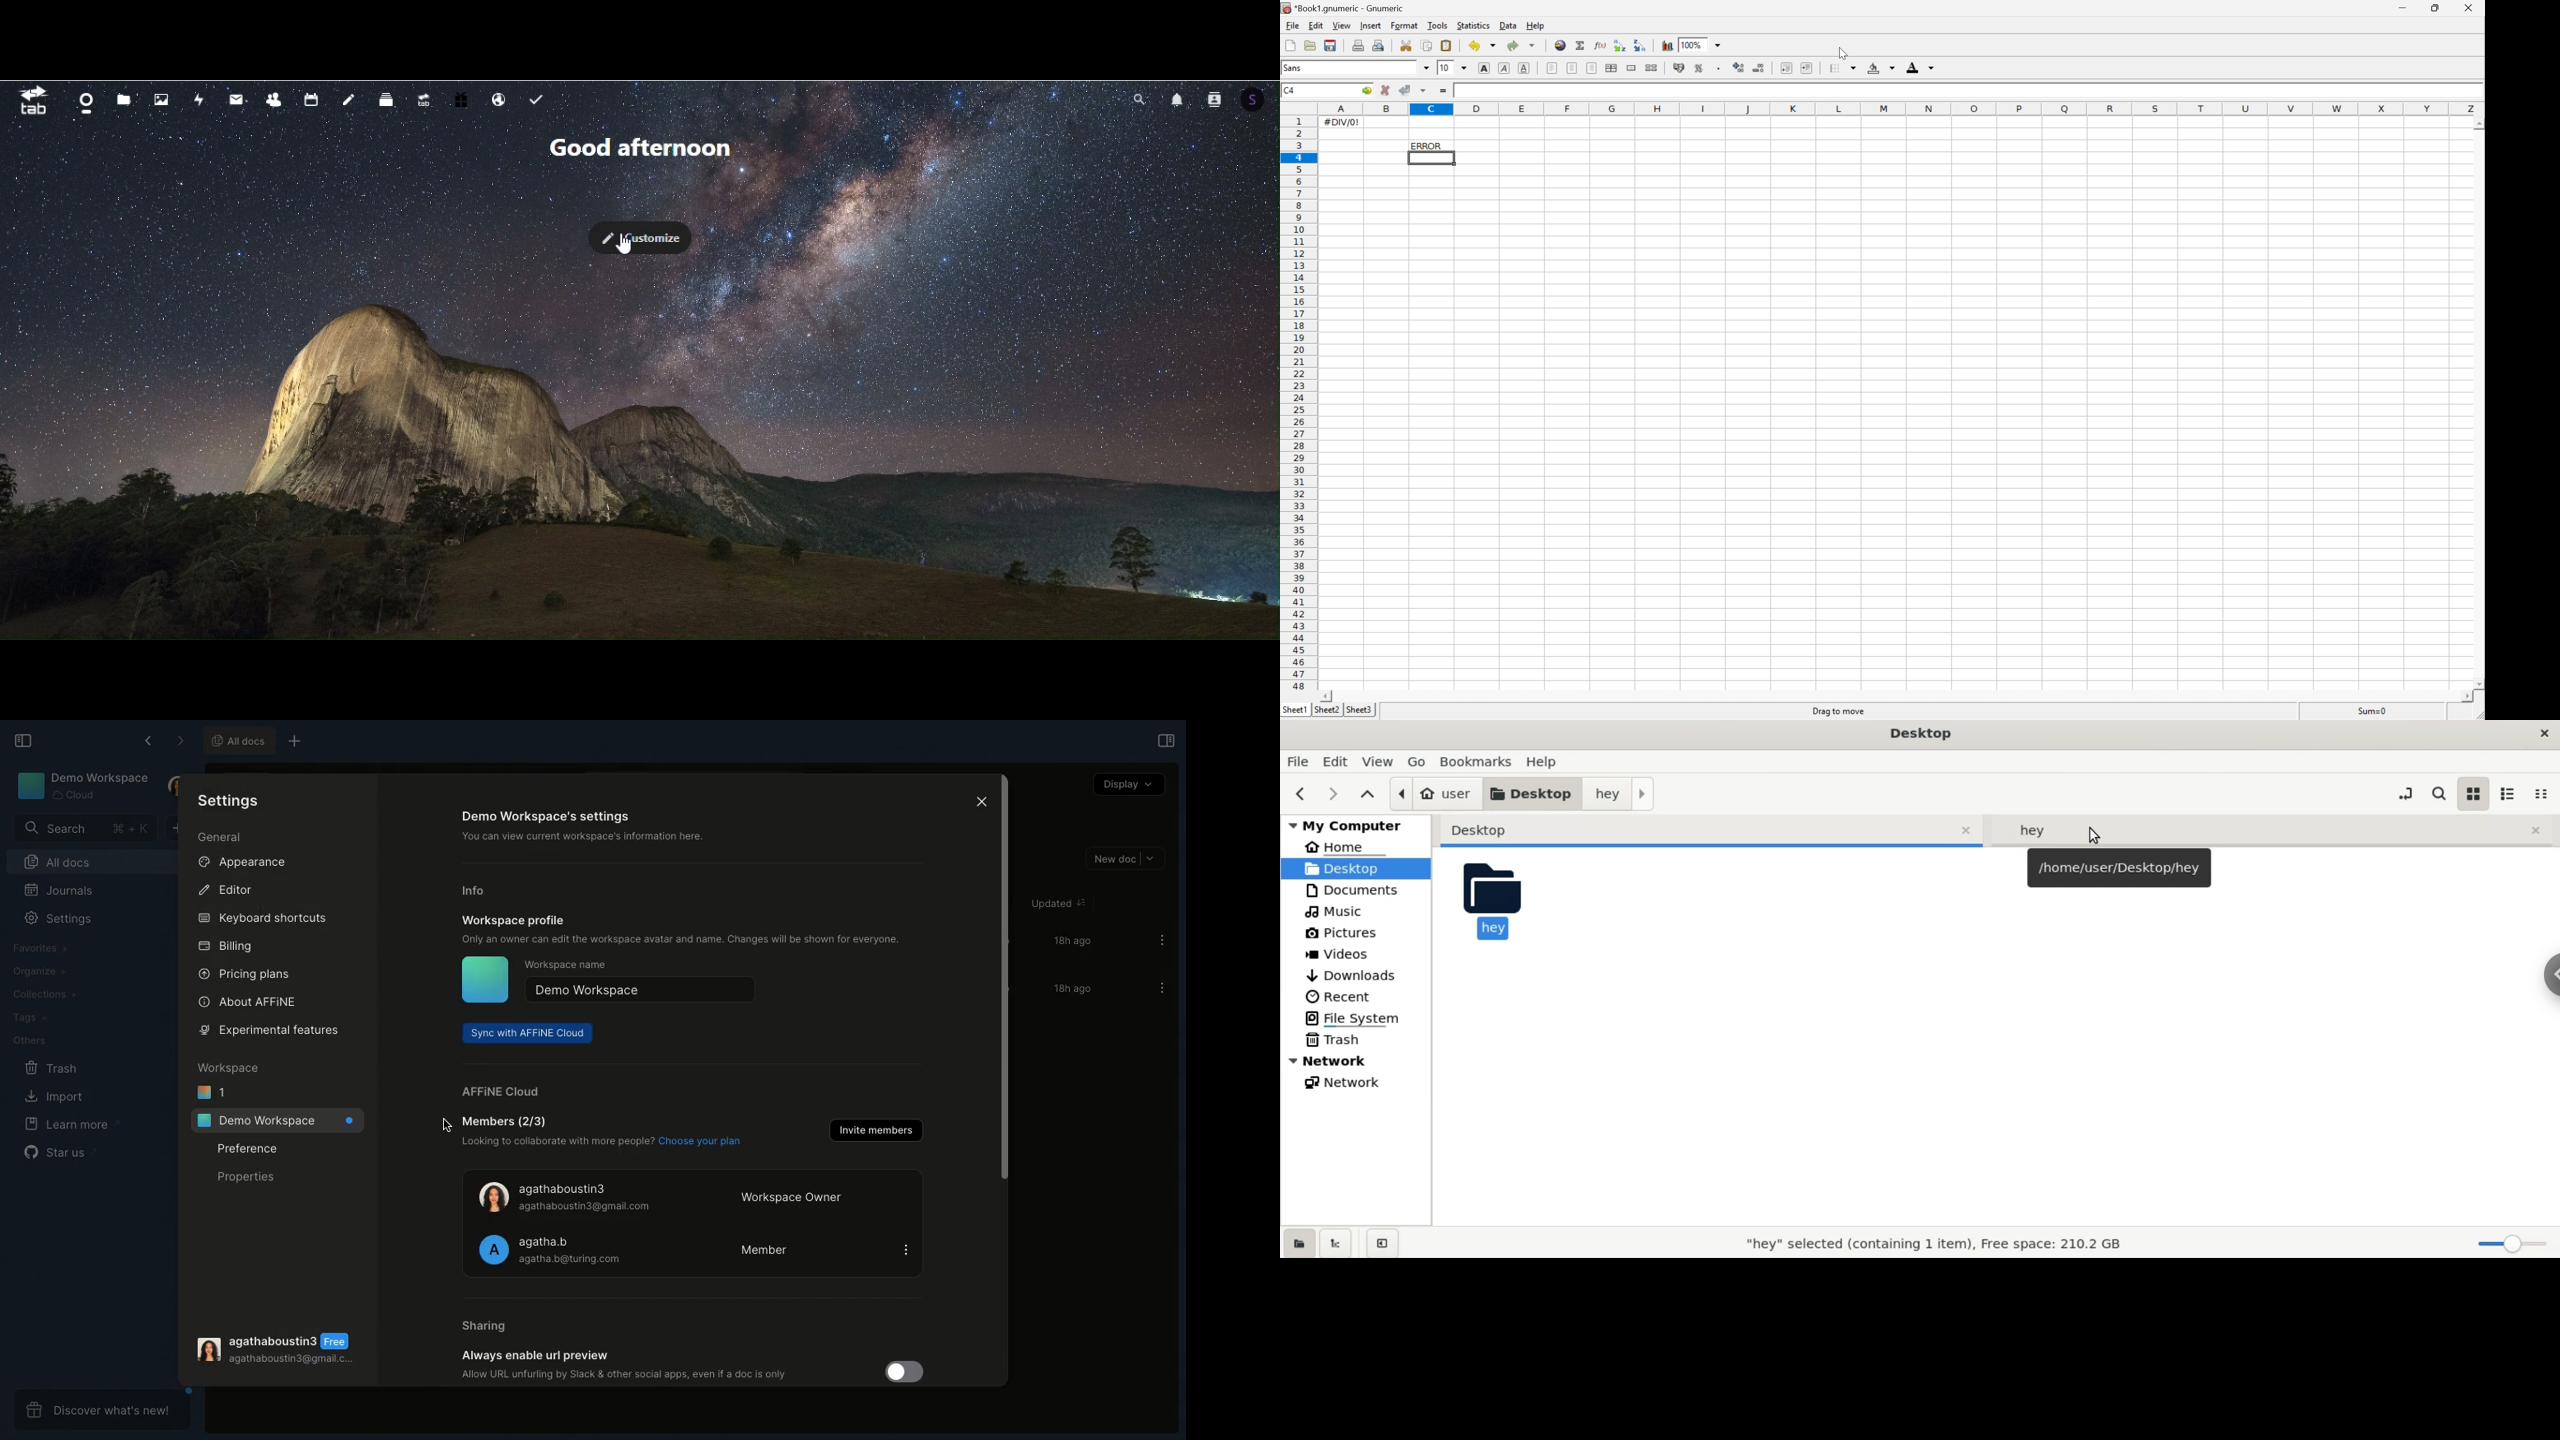 The width and height of the screenshot is (2576, 1456). What do you see at coordinates (126, 99) in the screenshot?
I see `Files` at bounding box center [126, 99].